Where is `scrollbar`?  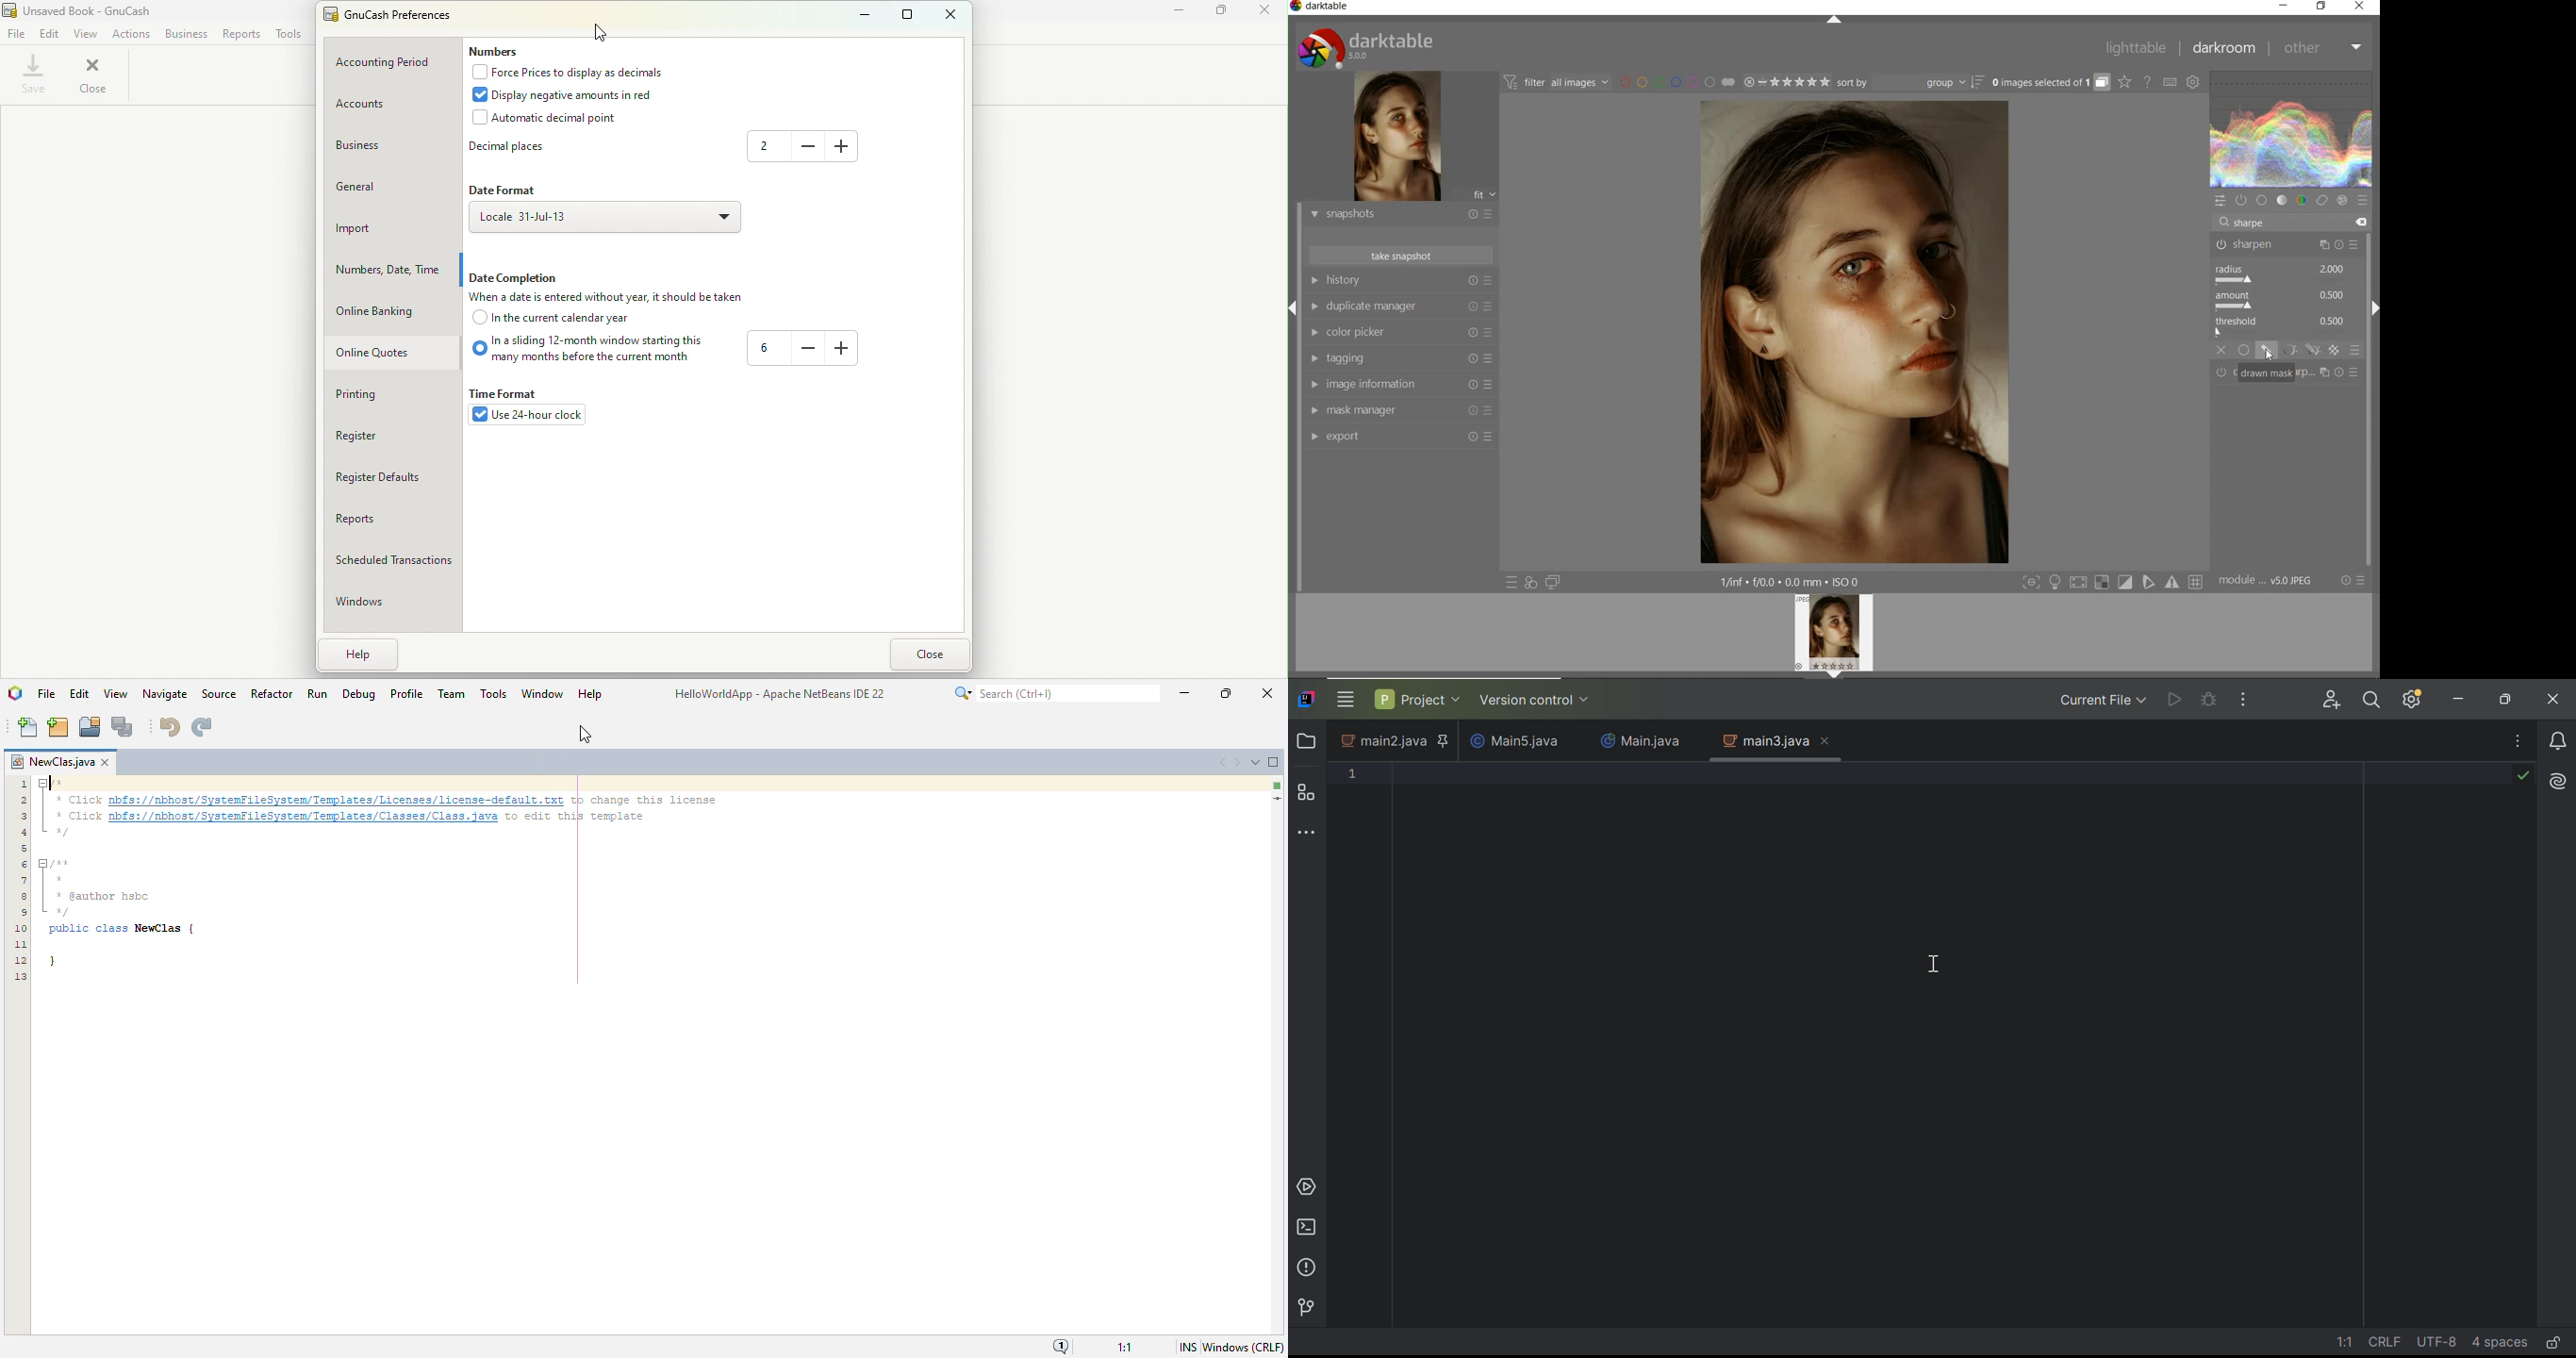 scrollbar is located at coordinates (2373, 399).